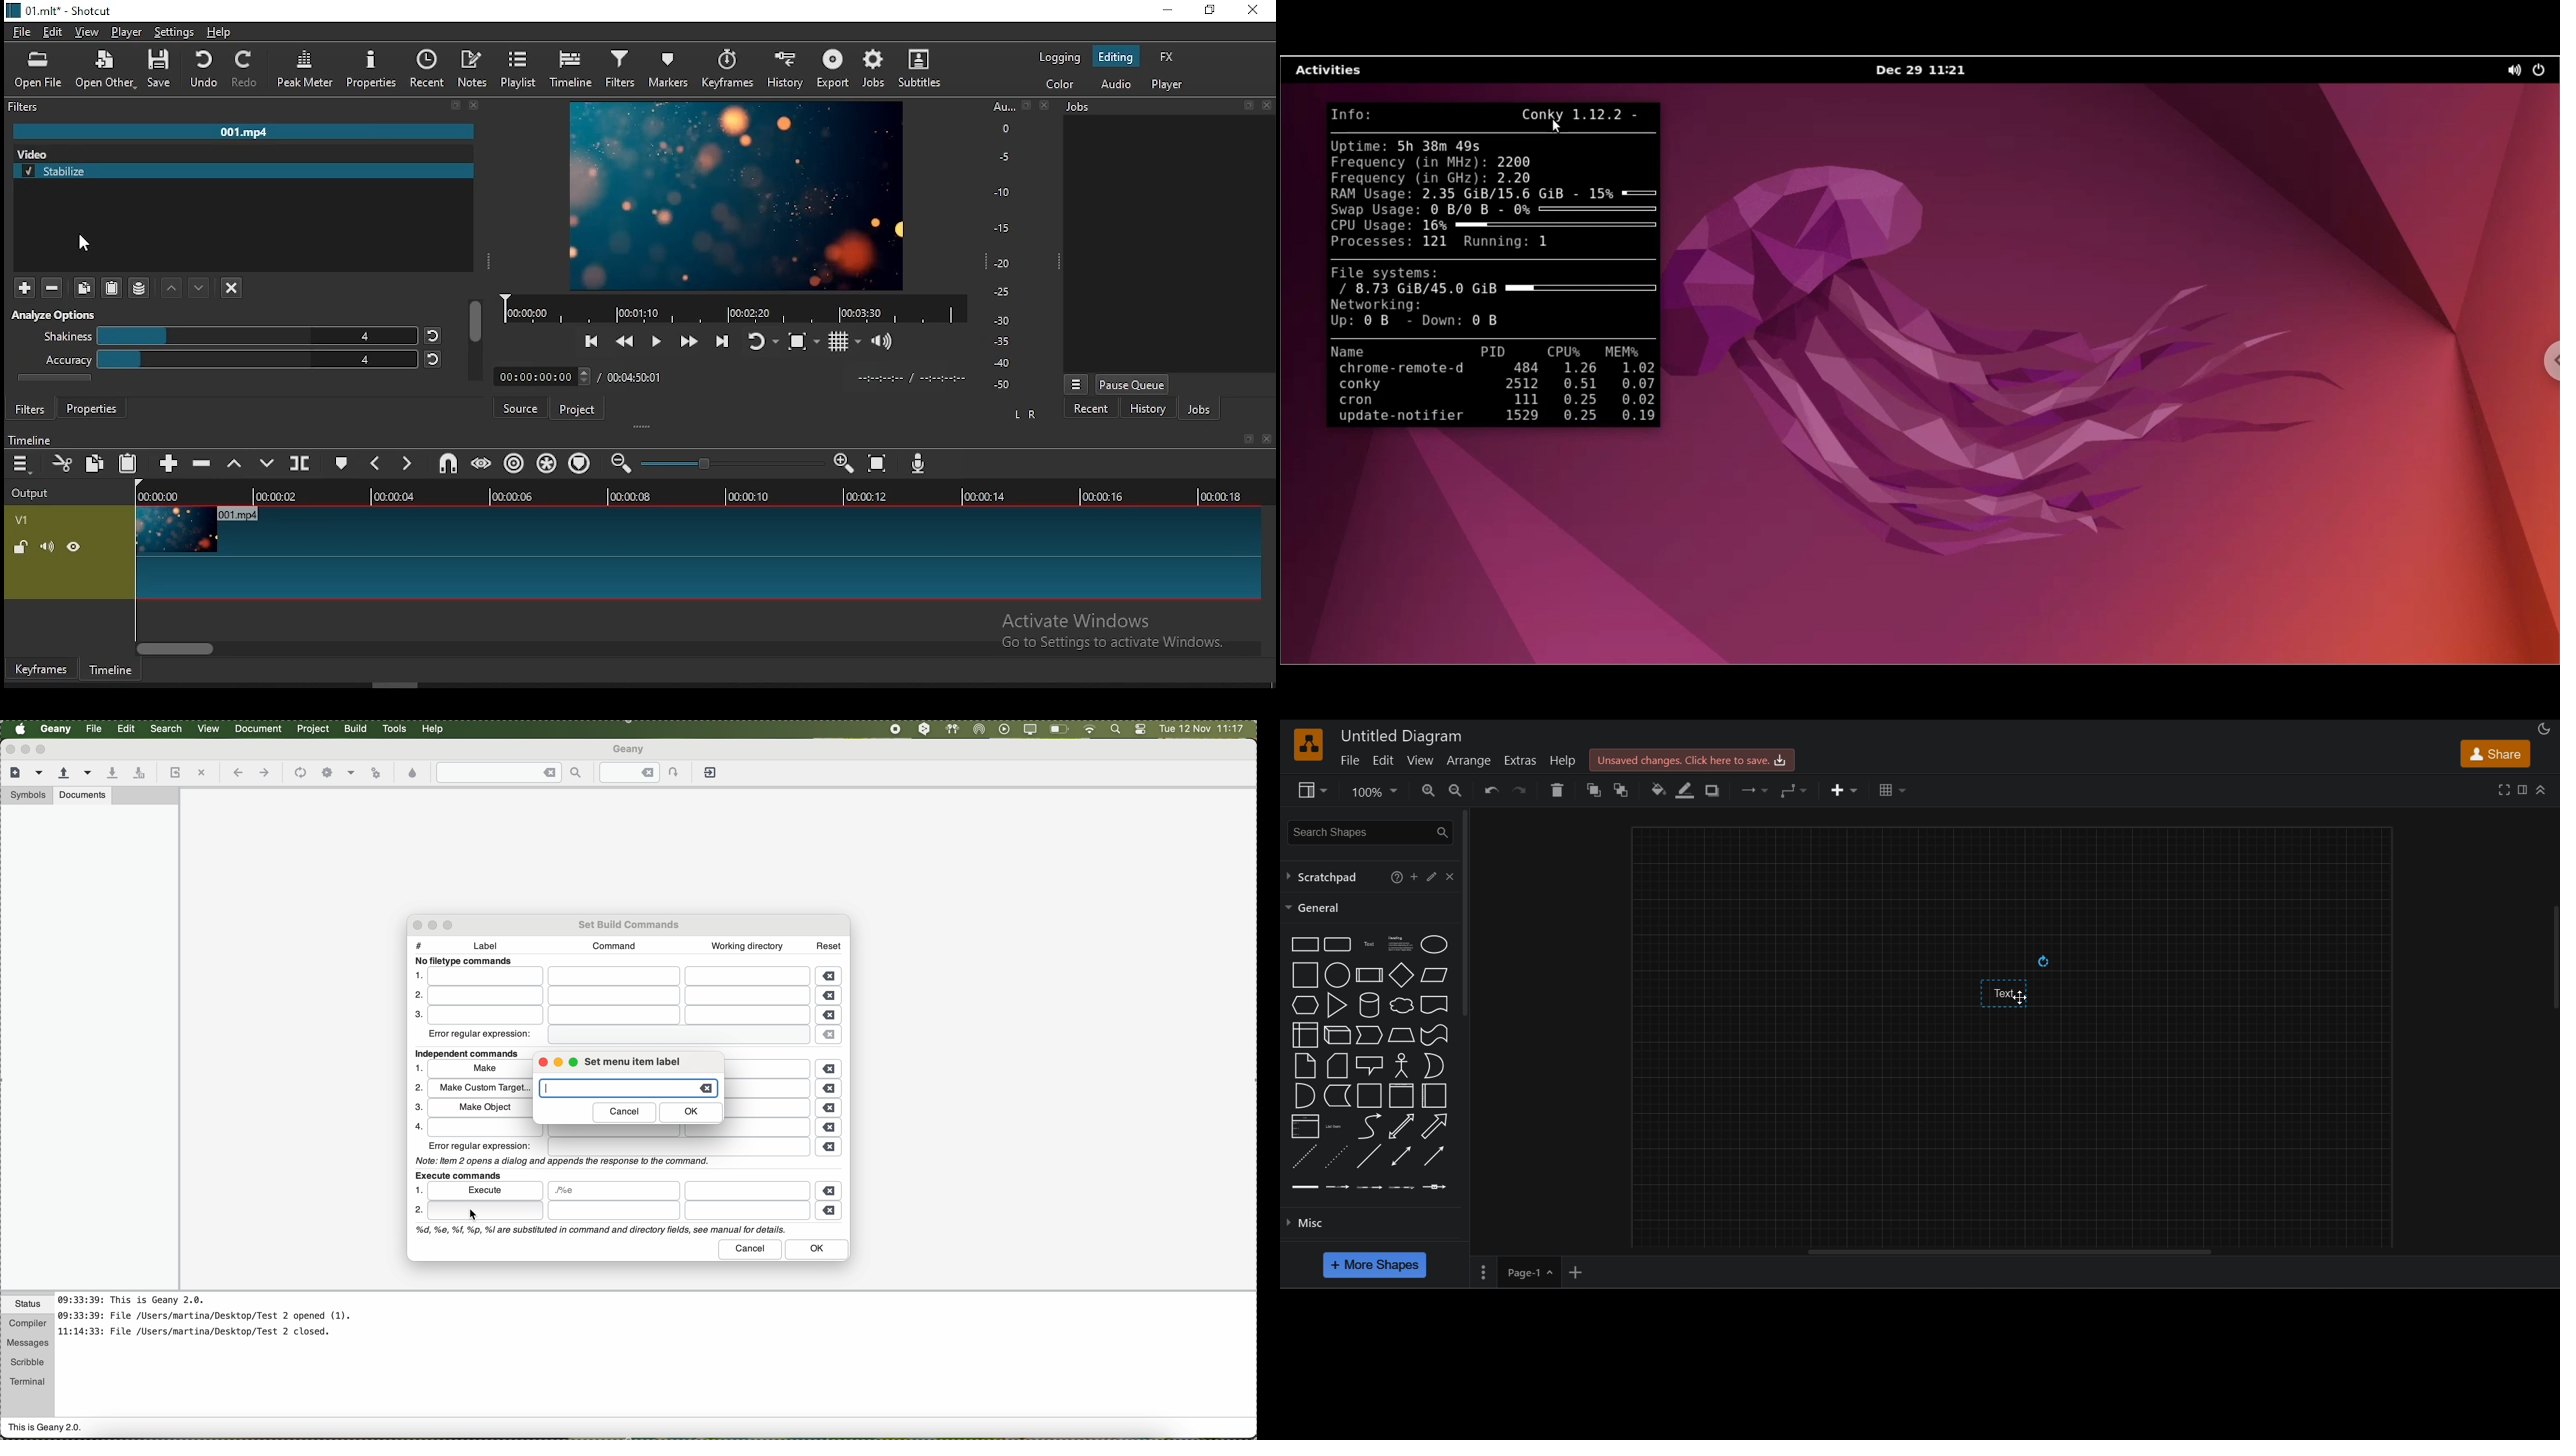 This screenshot has height=1456, width=2576. I want to click on to front , so click(1594, 789).